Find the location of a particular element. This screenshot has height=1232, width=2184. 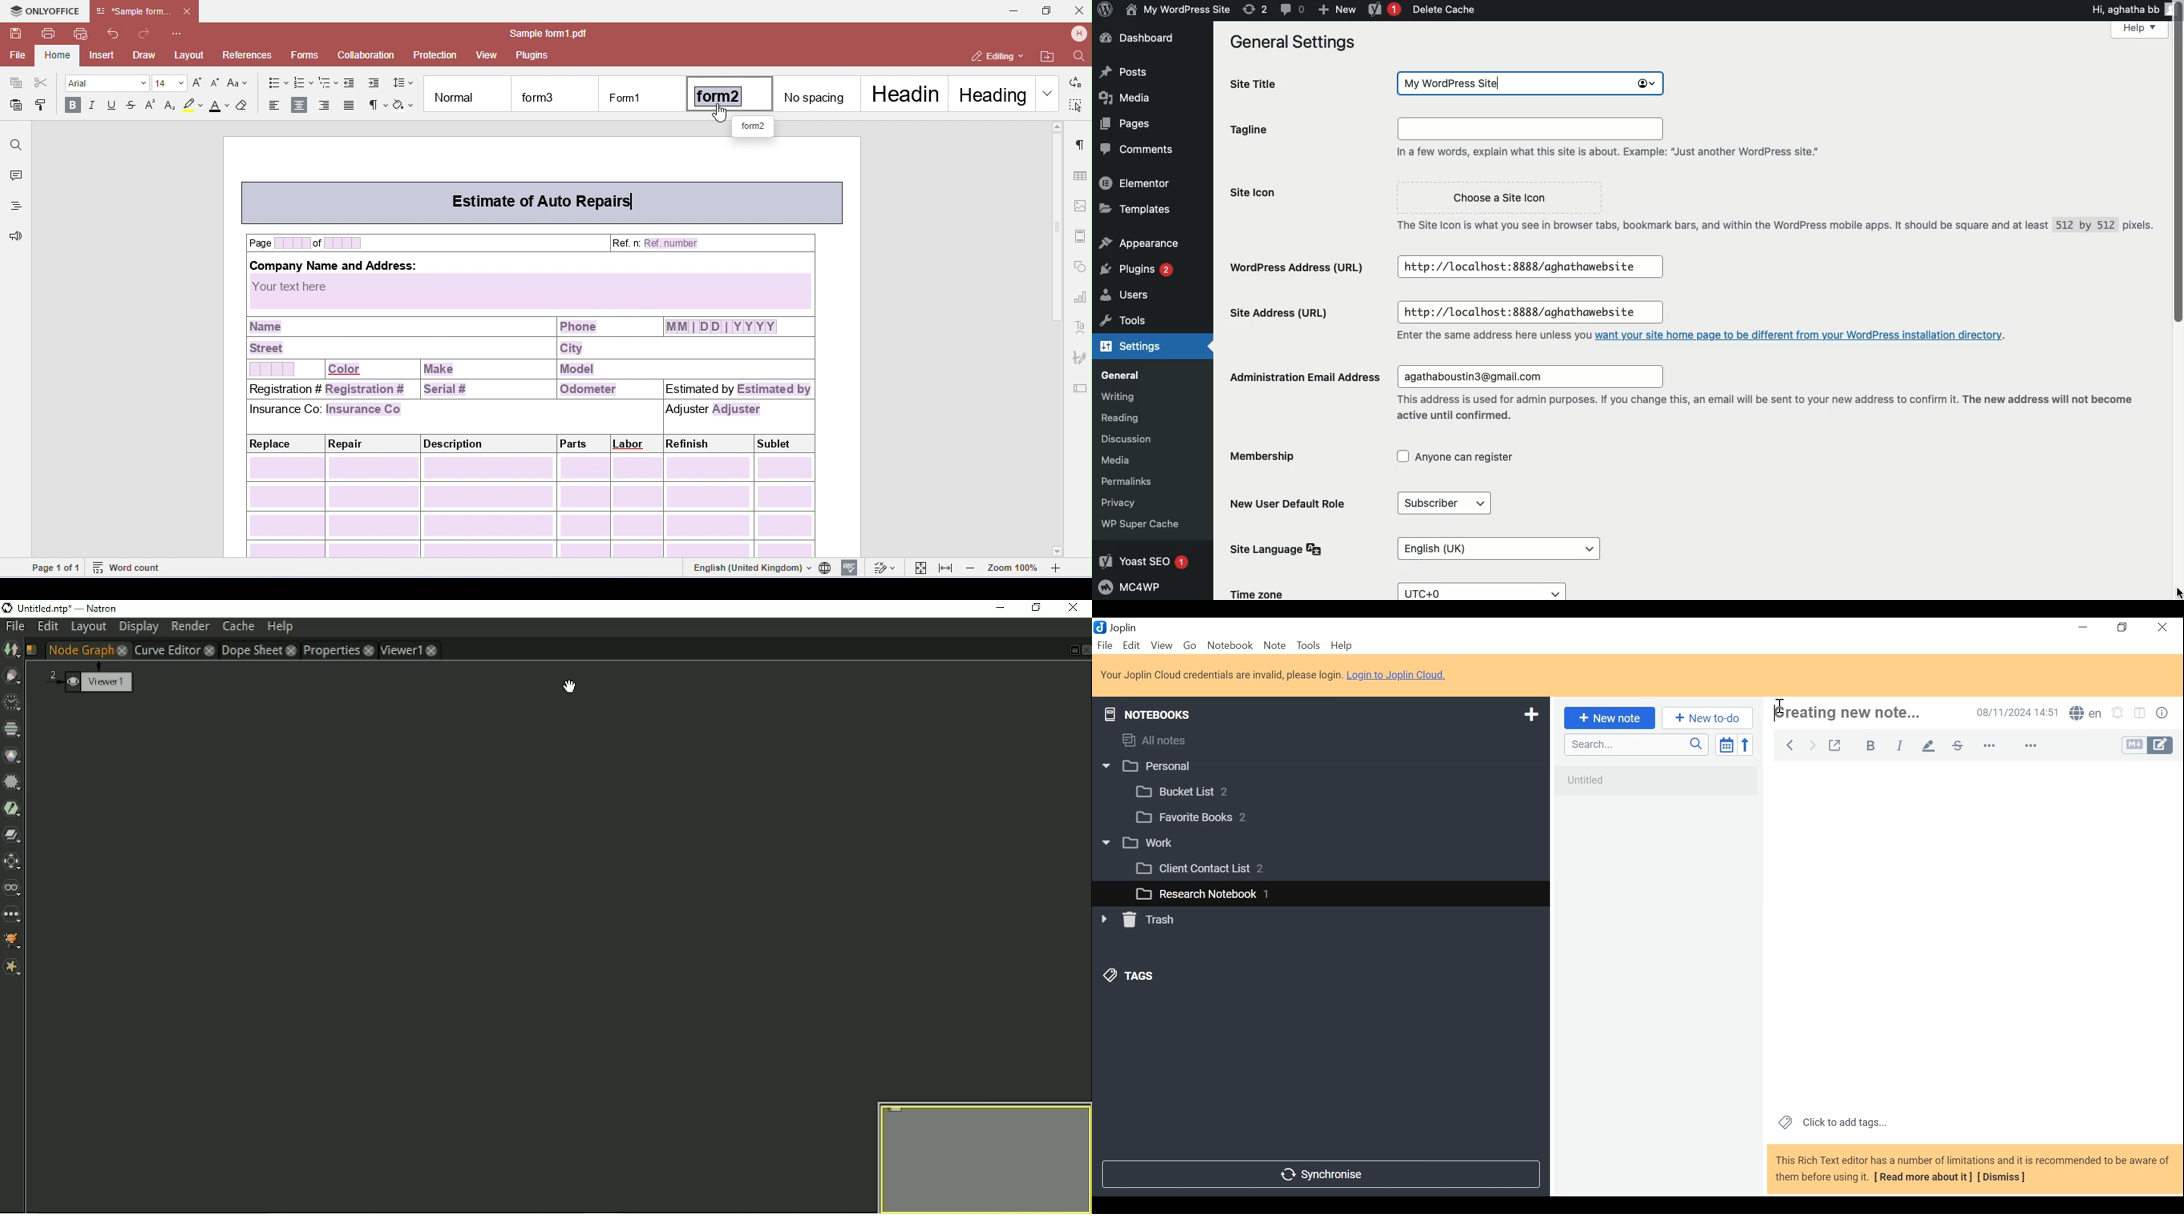

L_] Research Notebook is located at coordinates (1195, 894).